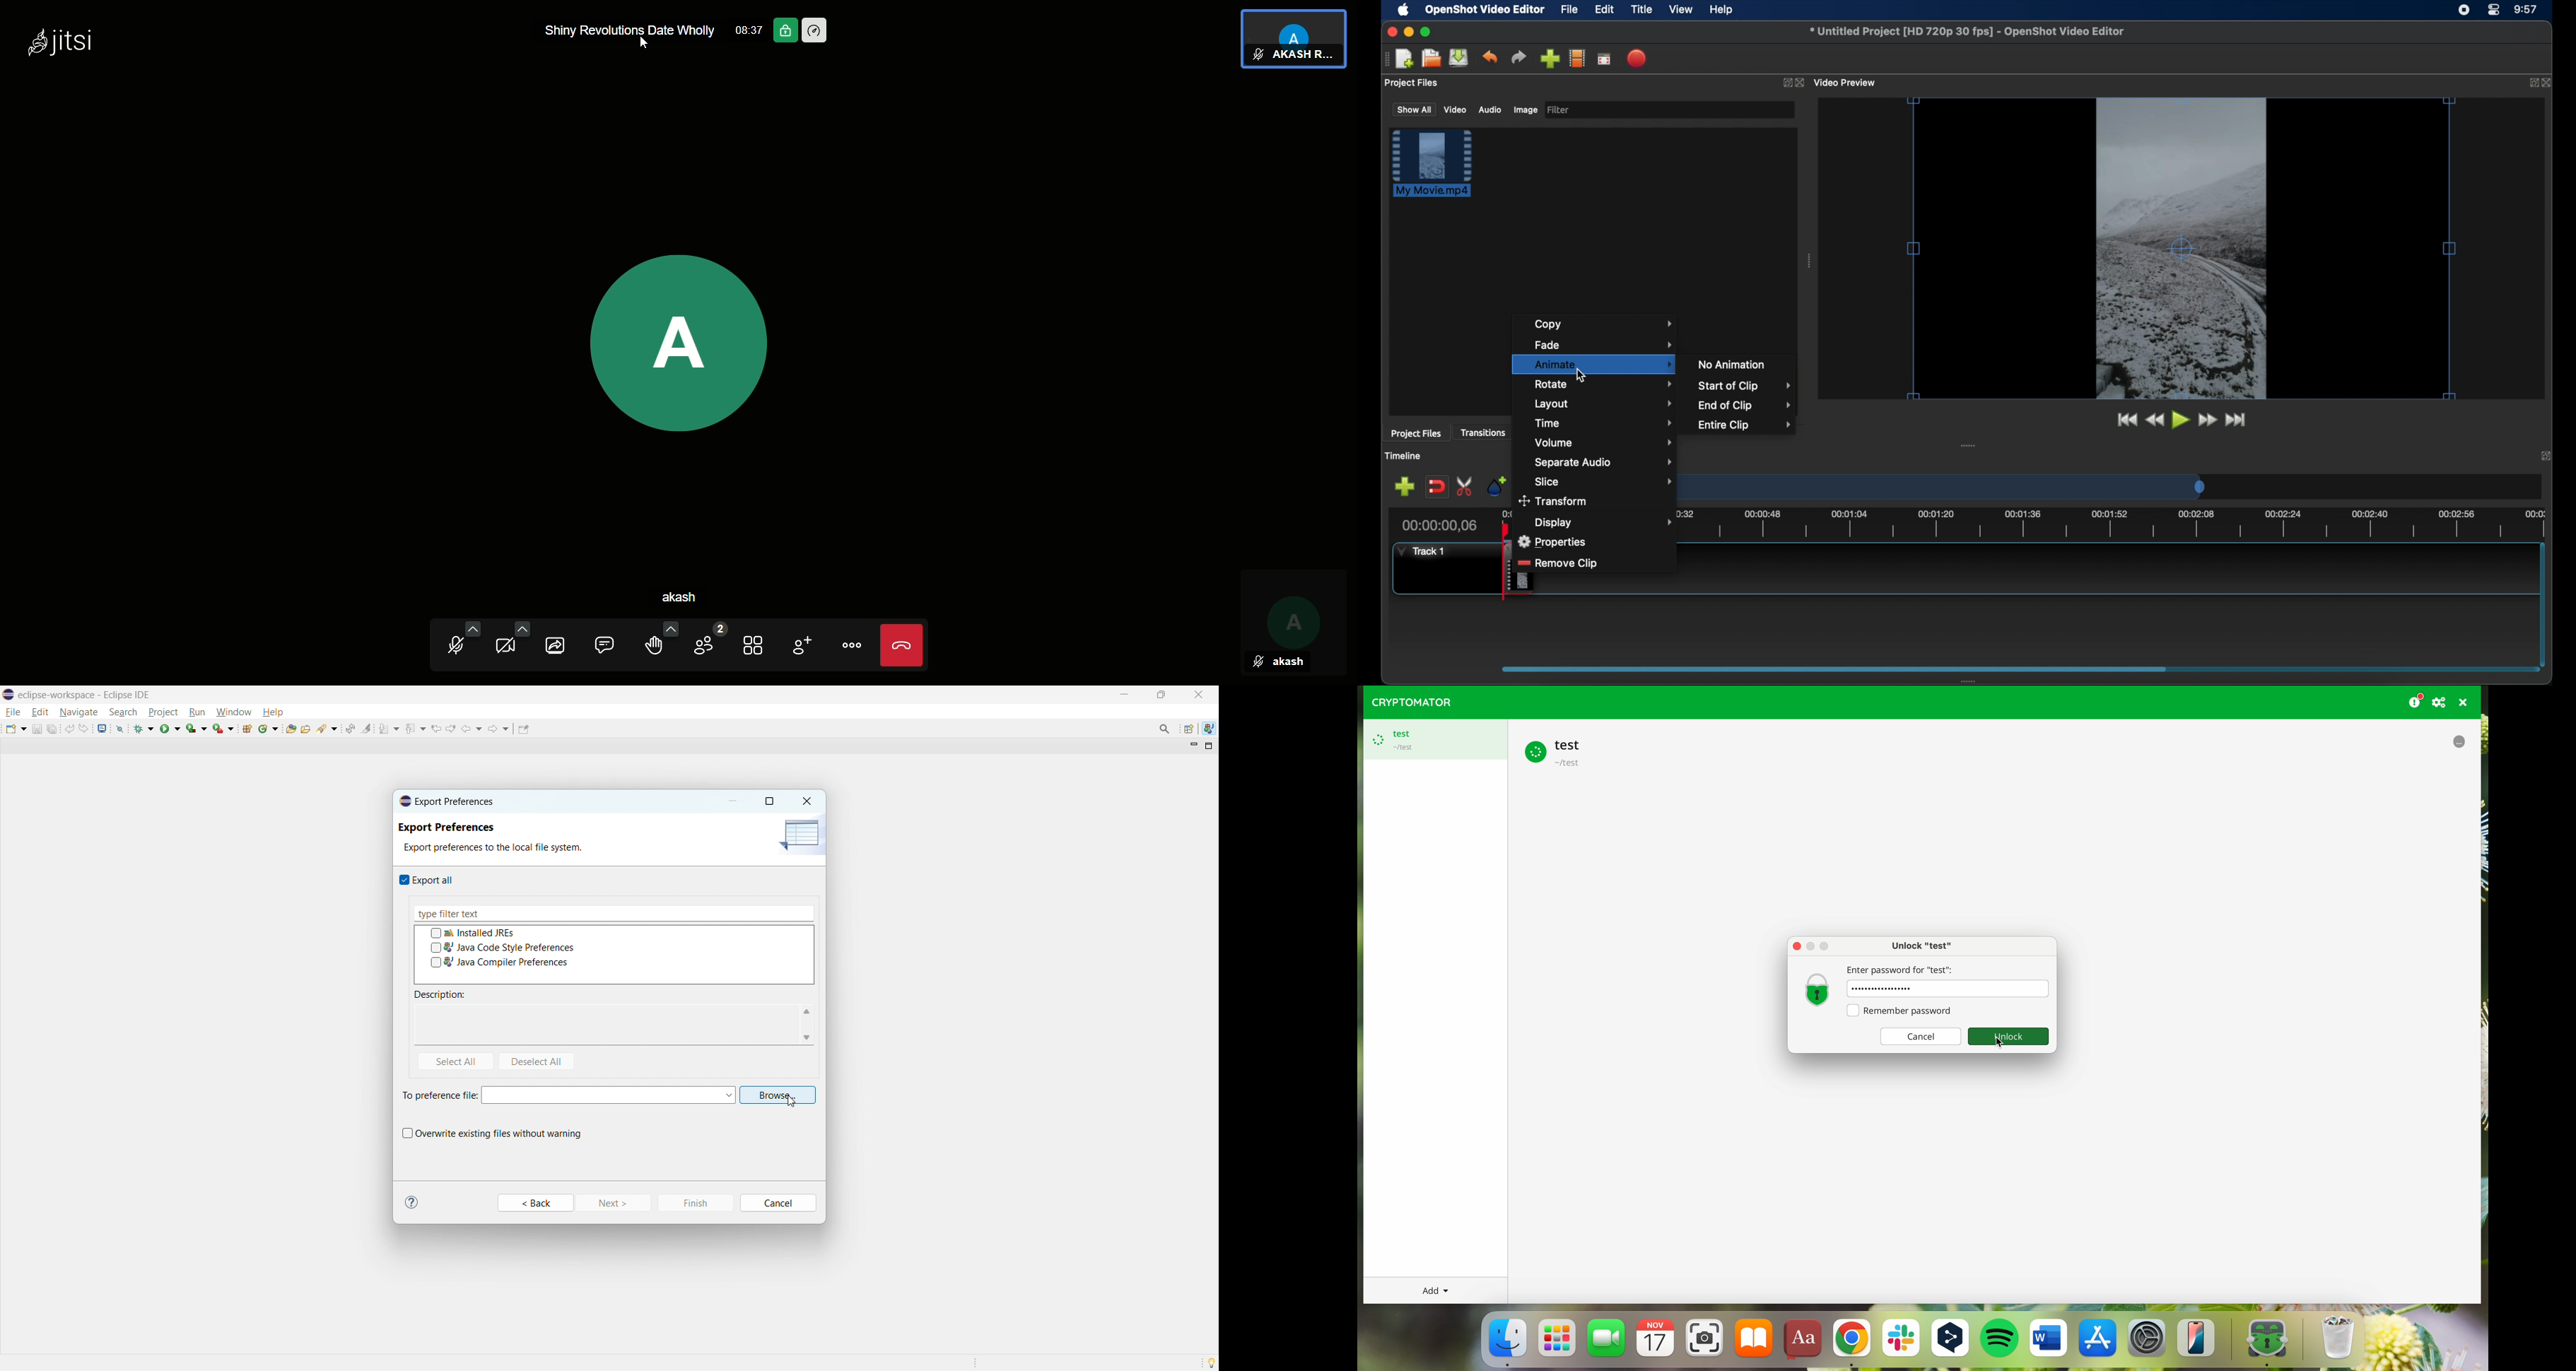 The image size is (2576, 1372). I want to click on close, so click(2548, 83).